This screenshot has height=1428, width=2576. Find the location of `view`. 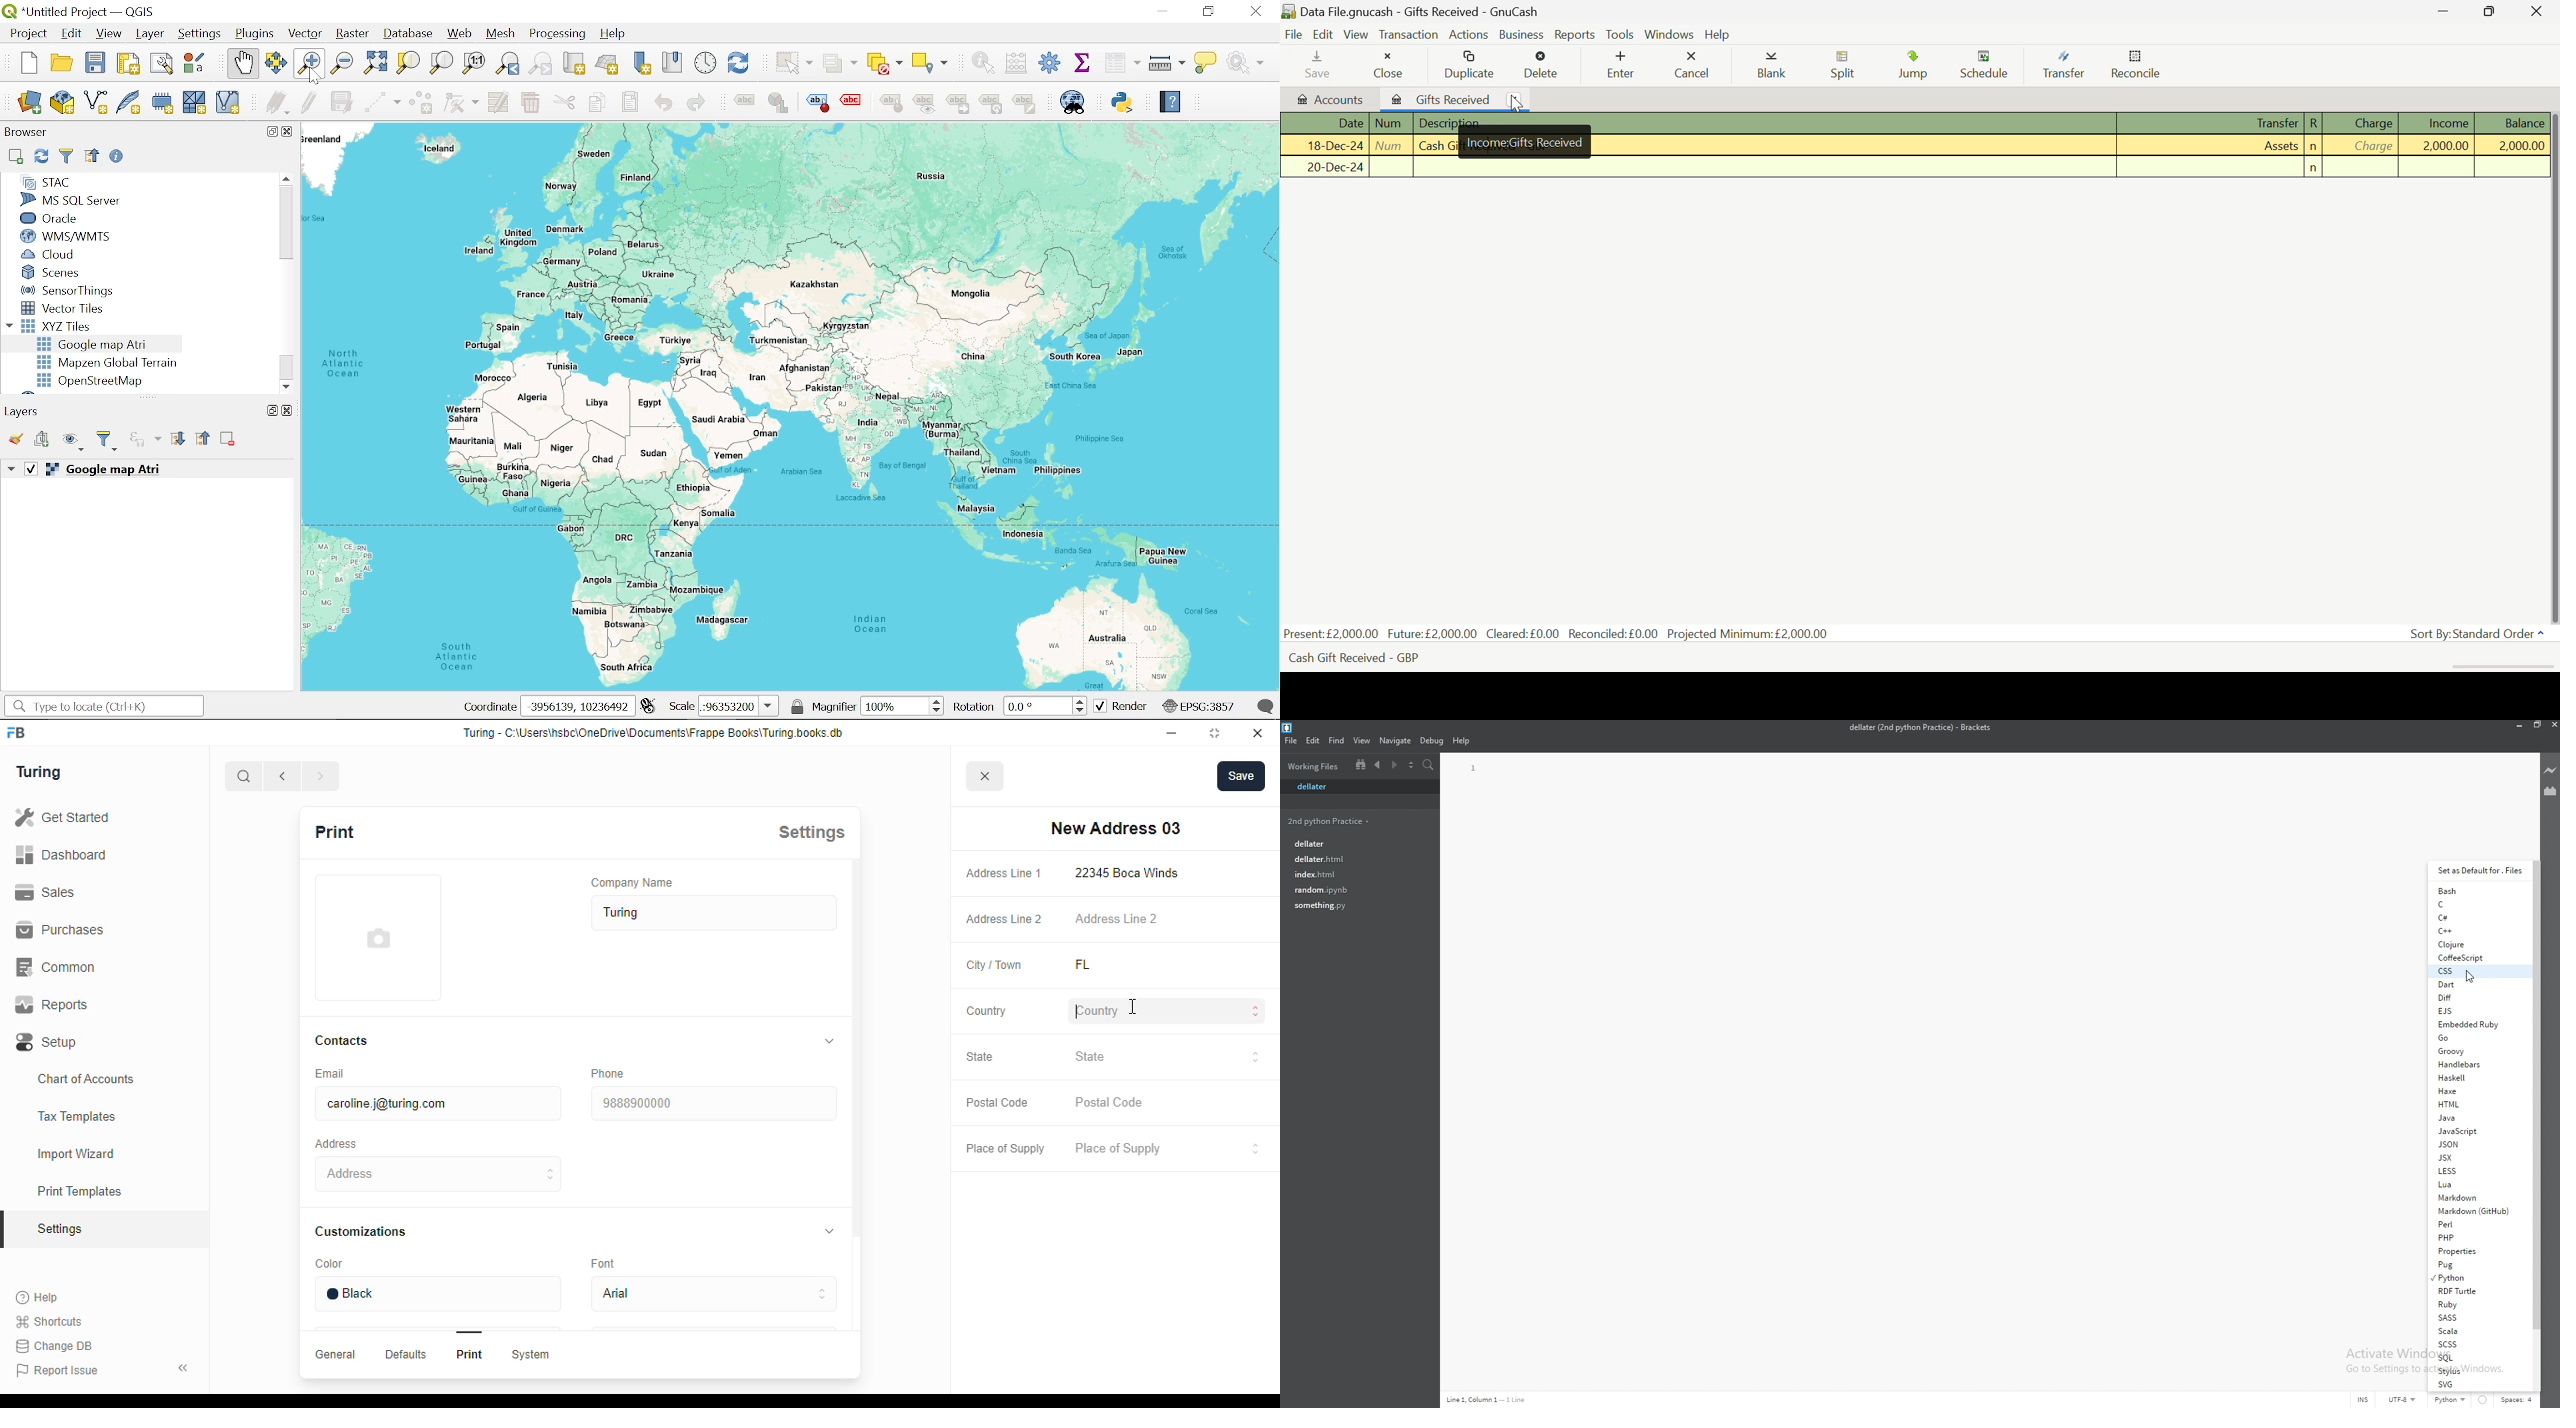

view is located at coordinates (1363, 741).